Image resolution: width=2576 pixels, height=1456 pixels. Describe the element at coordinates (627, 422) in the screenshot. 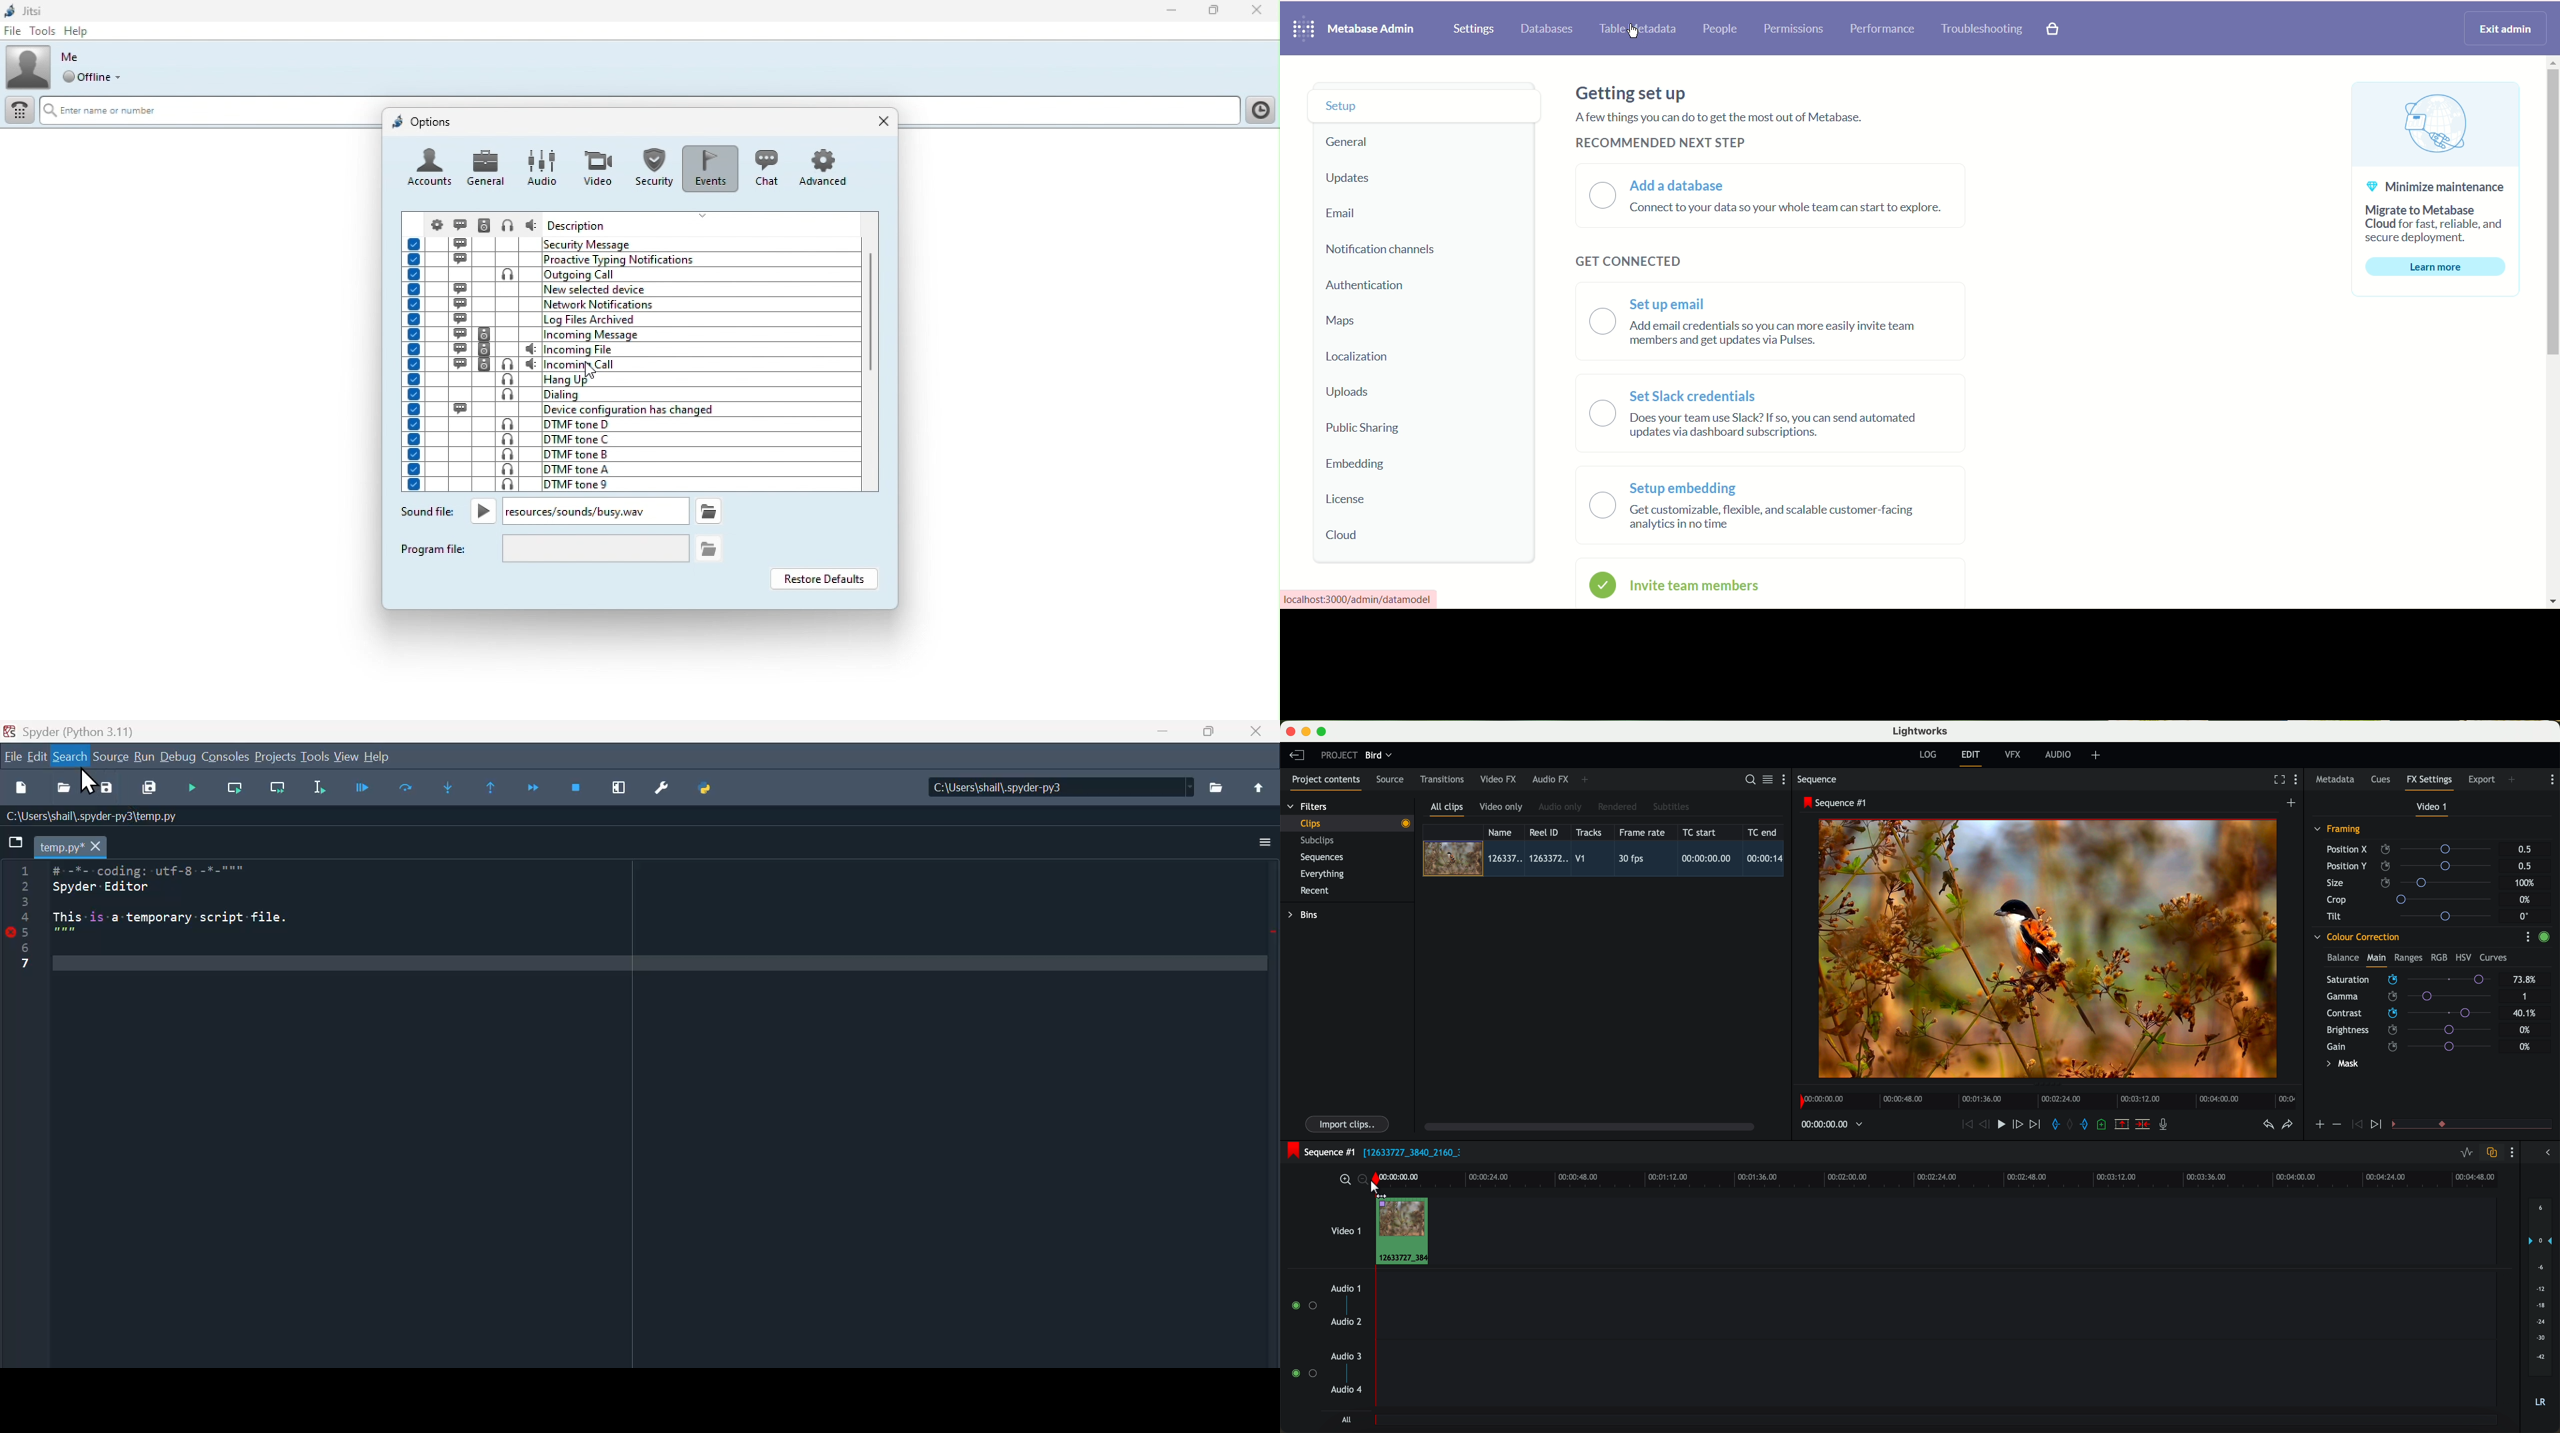

I see `DTMF tone D` at that location.